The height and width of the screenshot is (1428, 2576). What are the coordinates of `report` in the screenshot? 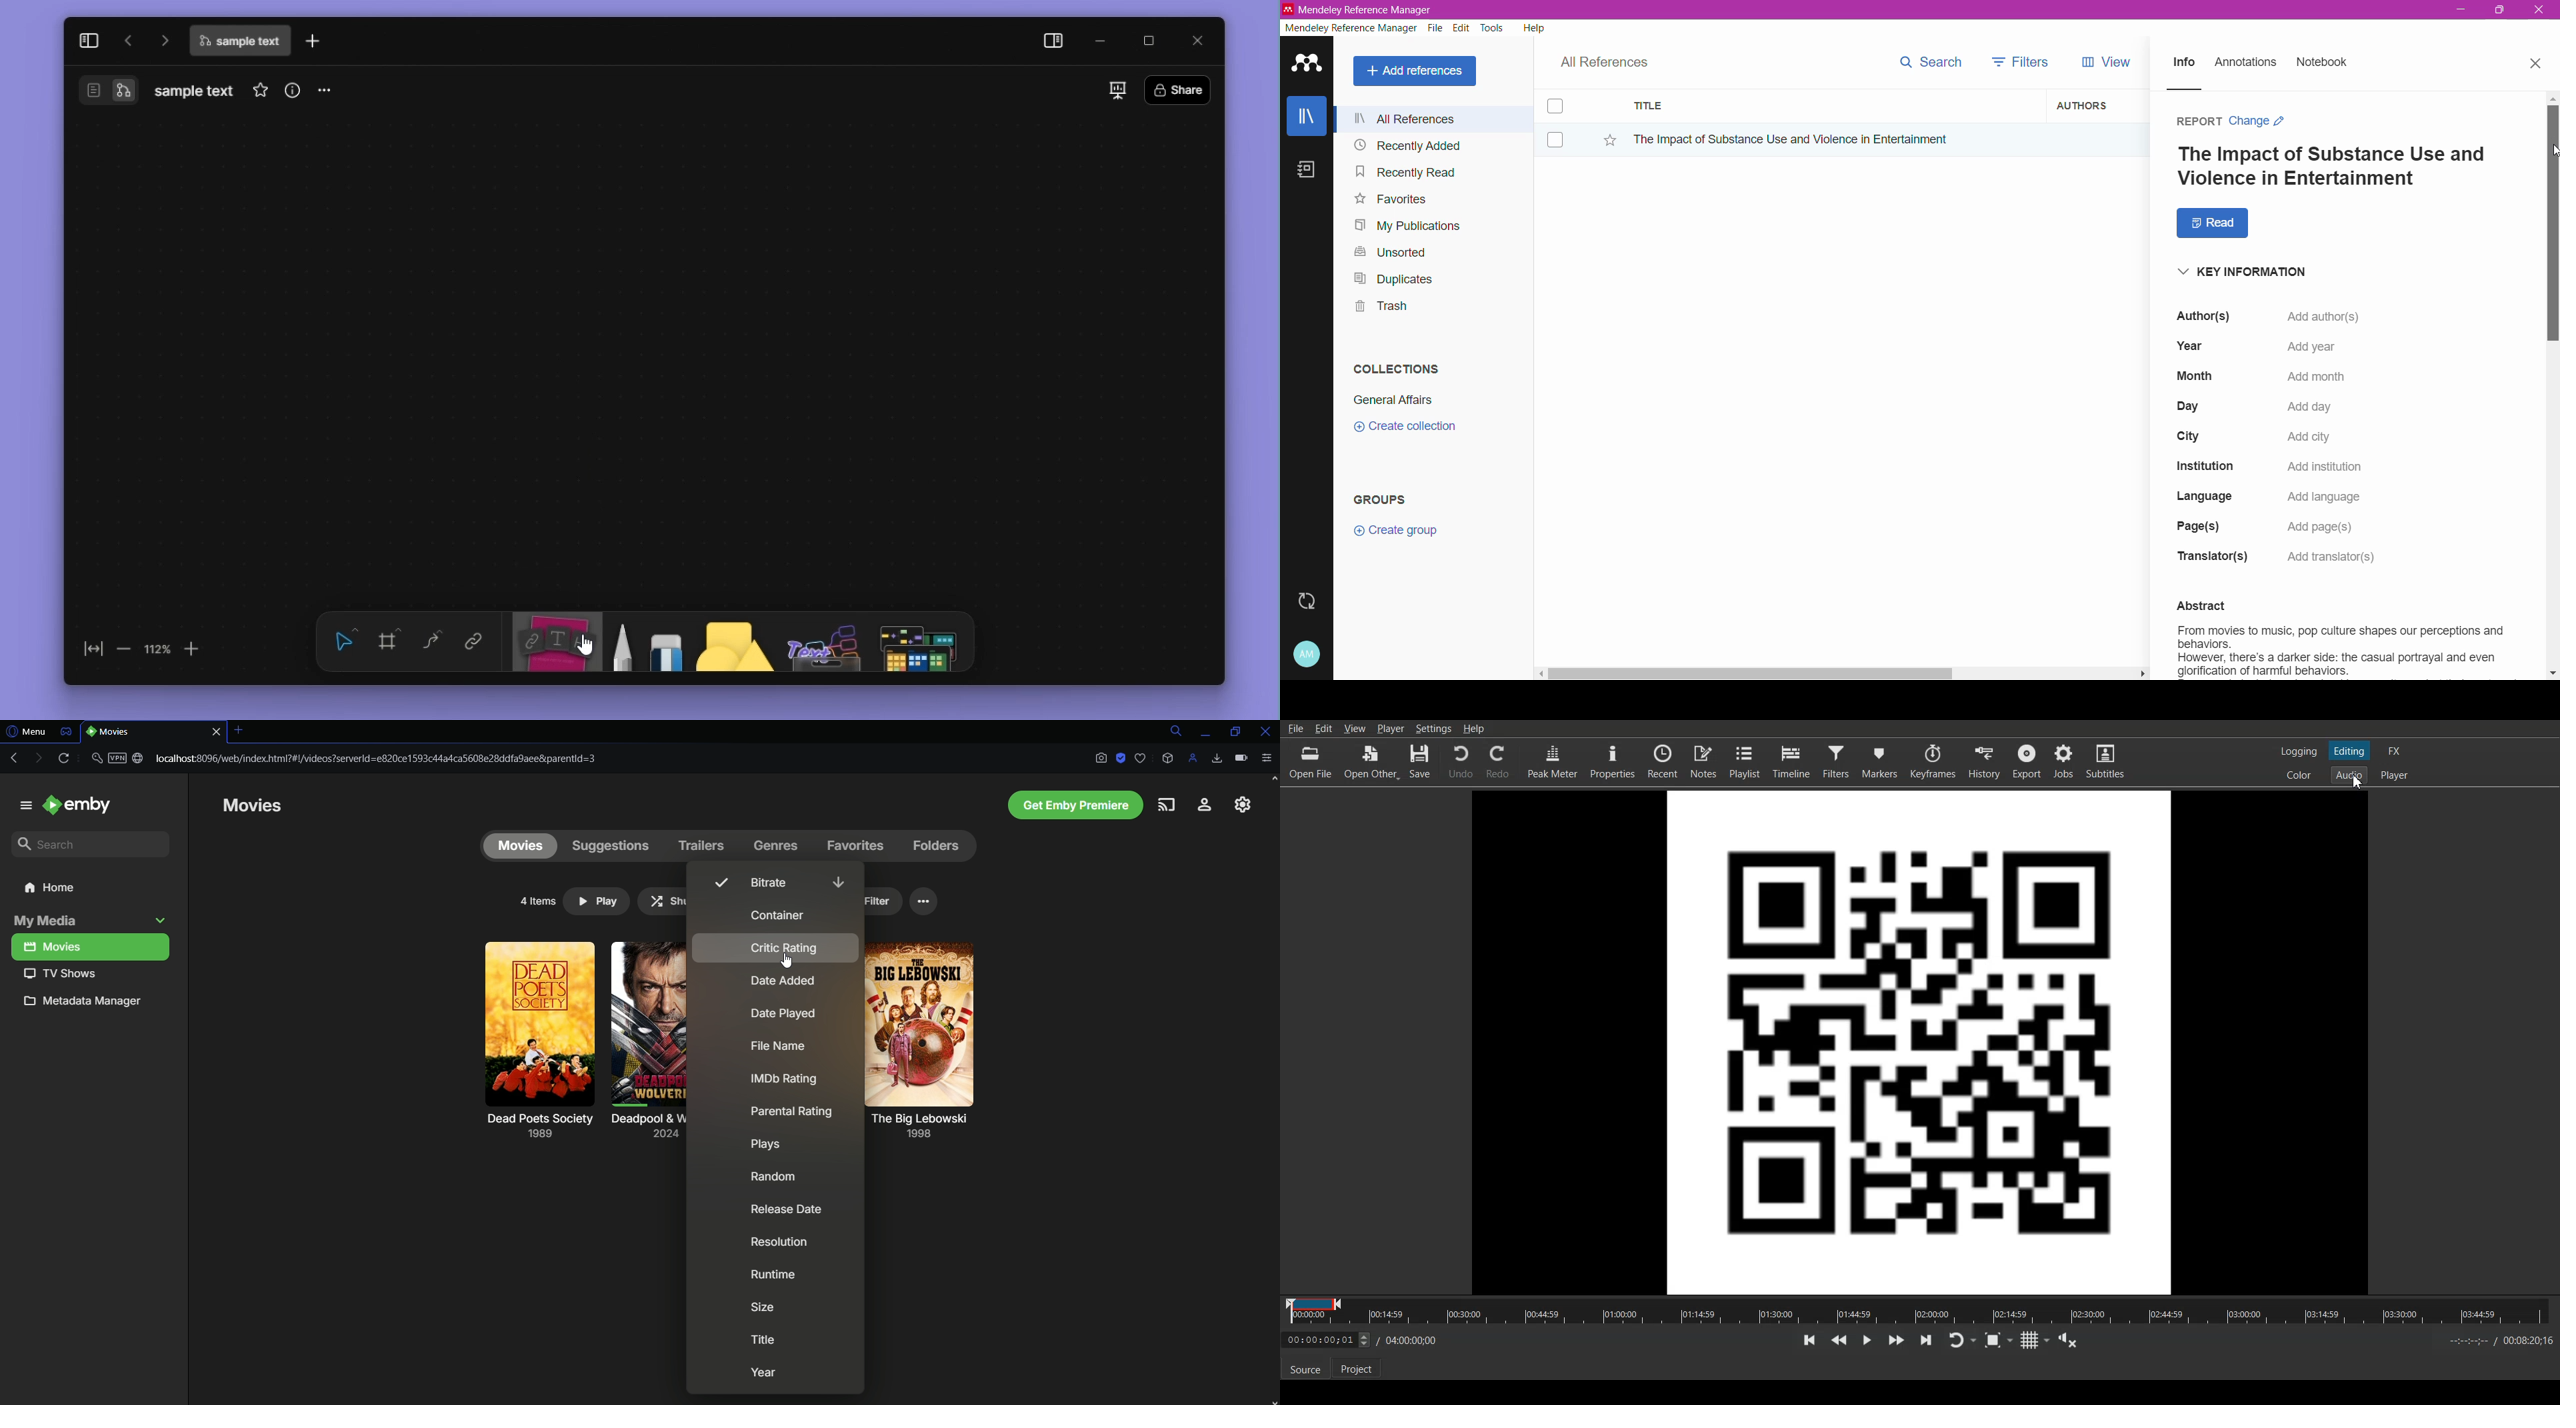 It's located at (2196, 122).